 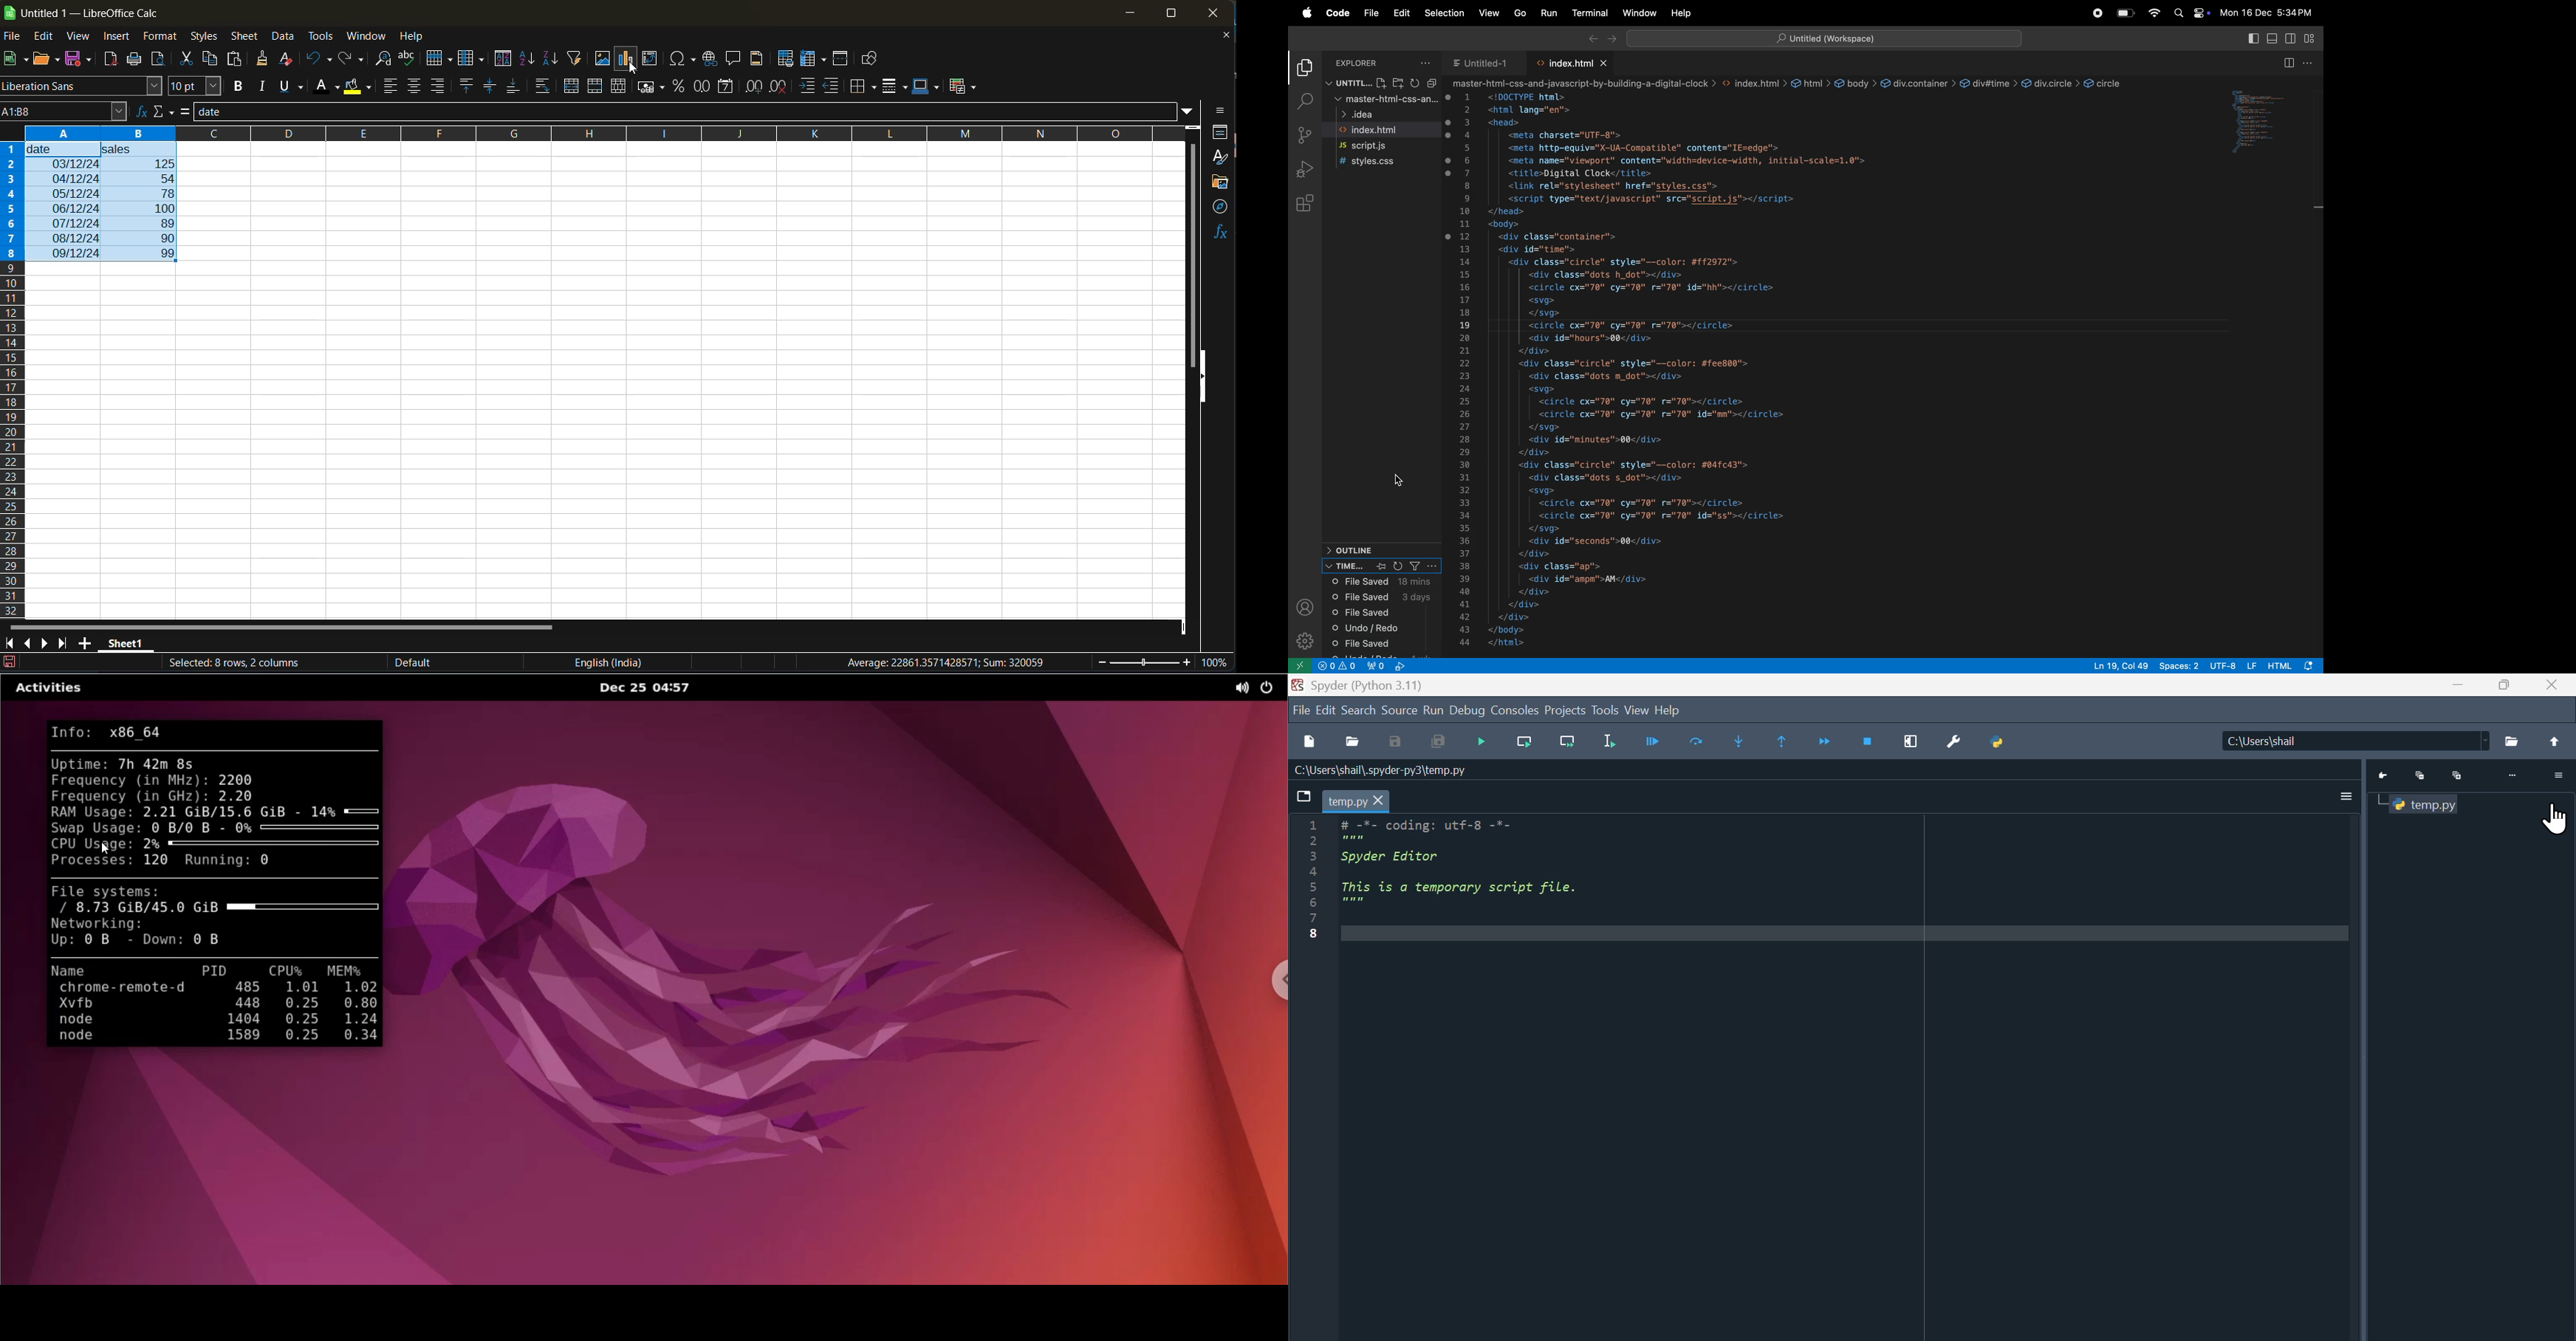 What do you see at coordinates (12, 60) in the screenshot?
I see `new` at bounding box center [12, 60].